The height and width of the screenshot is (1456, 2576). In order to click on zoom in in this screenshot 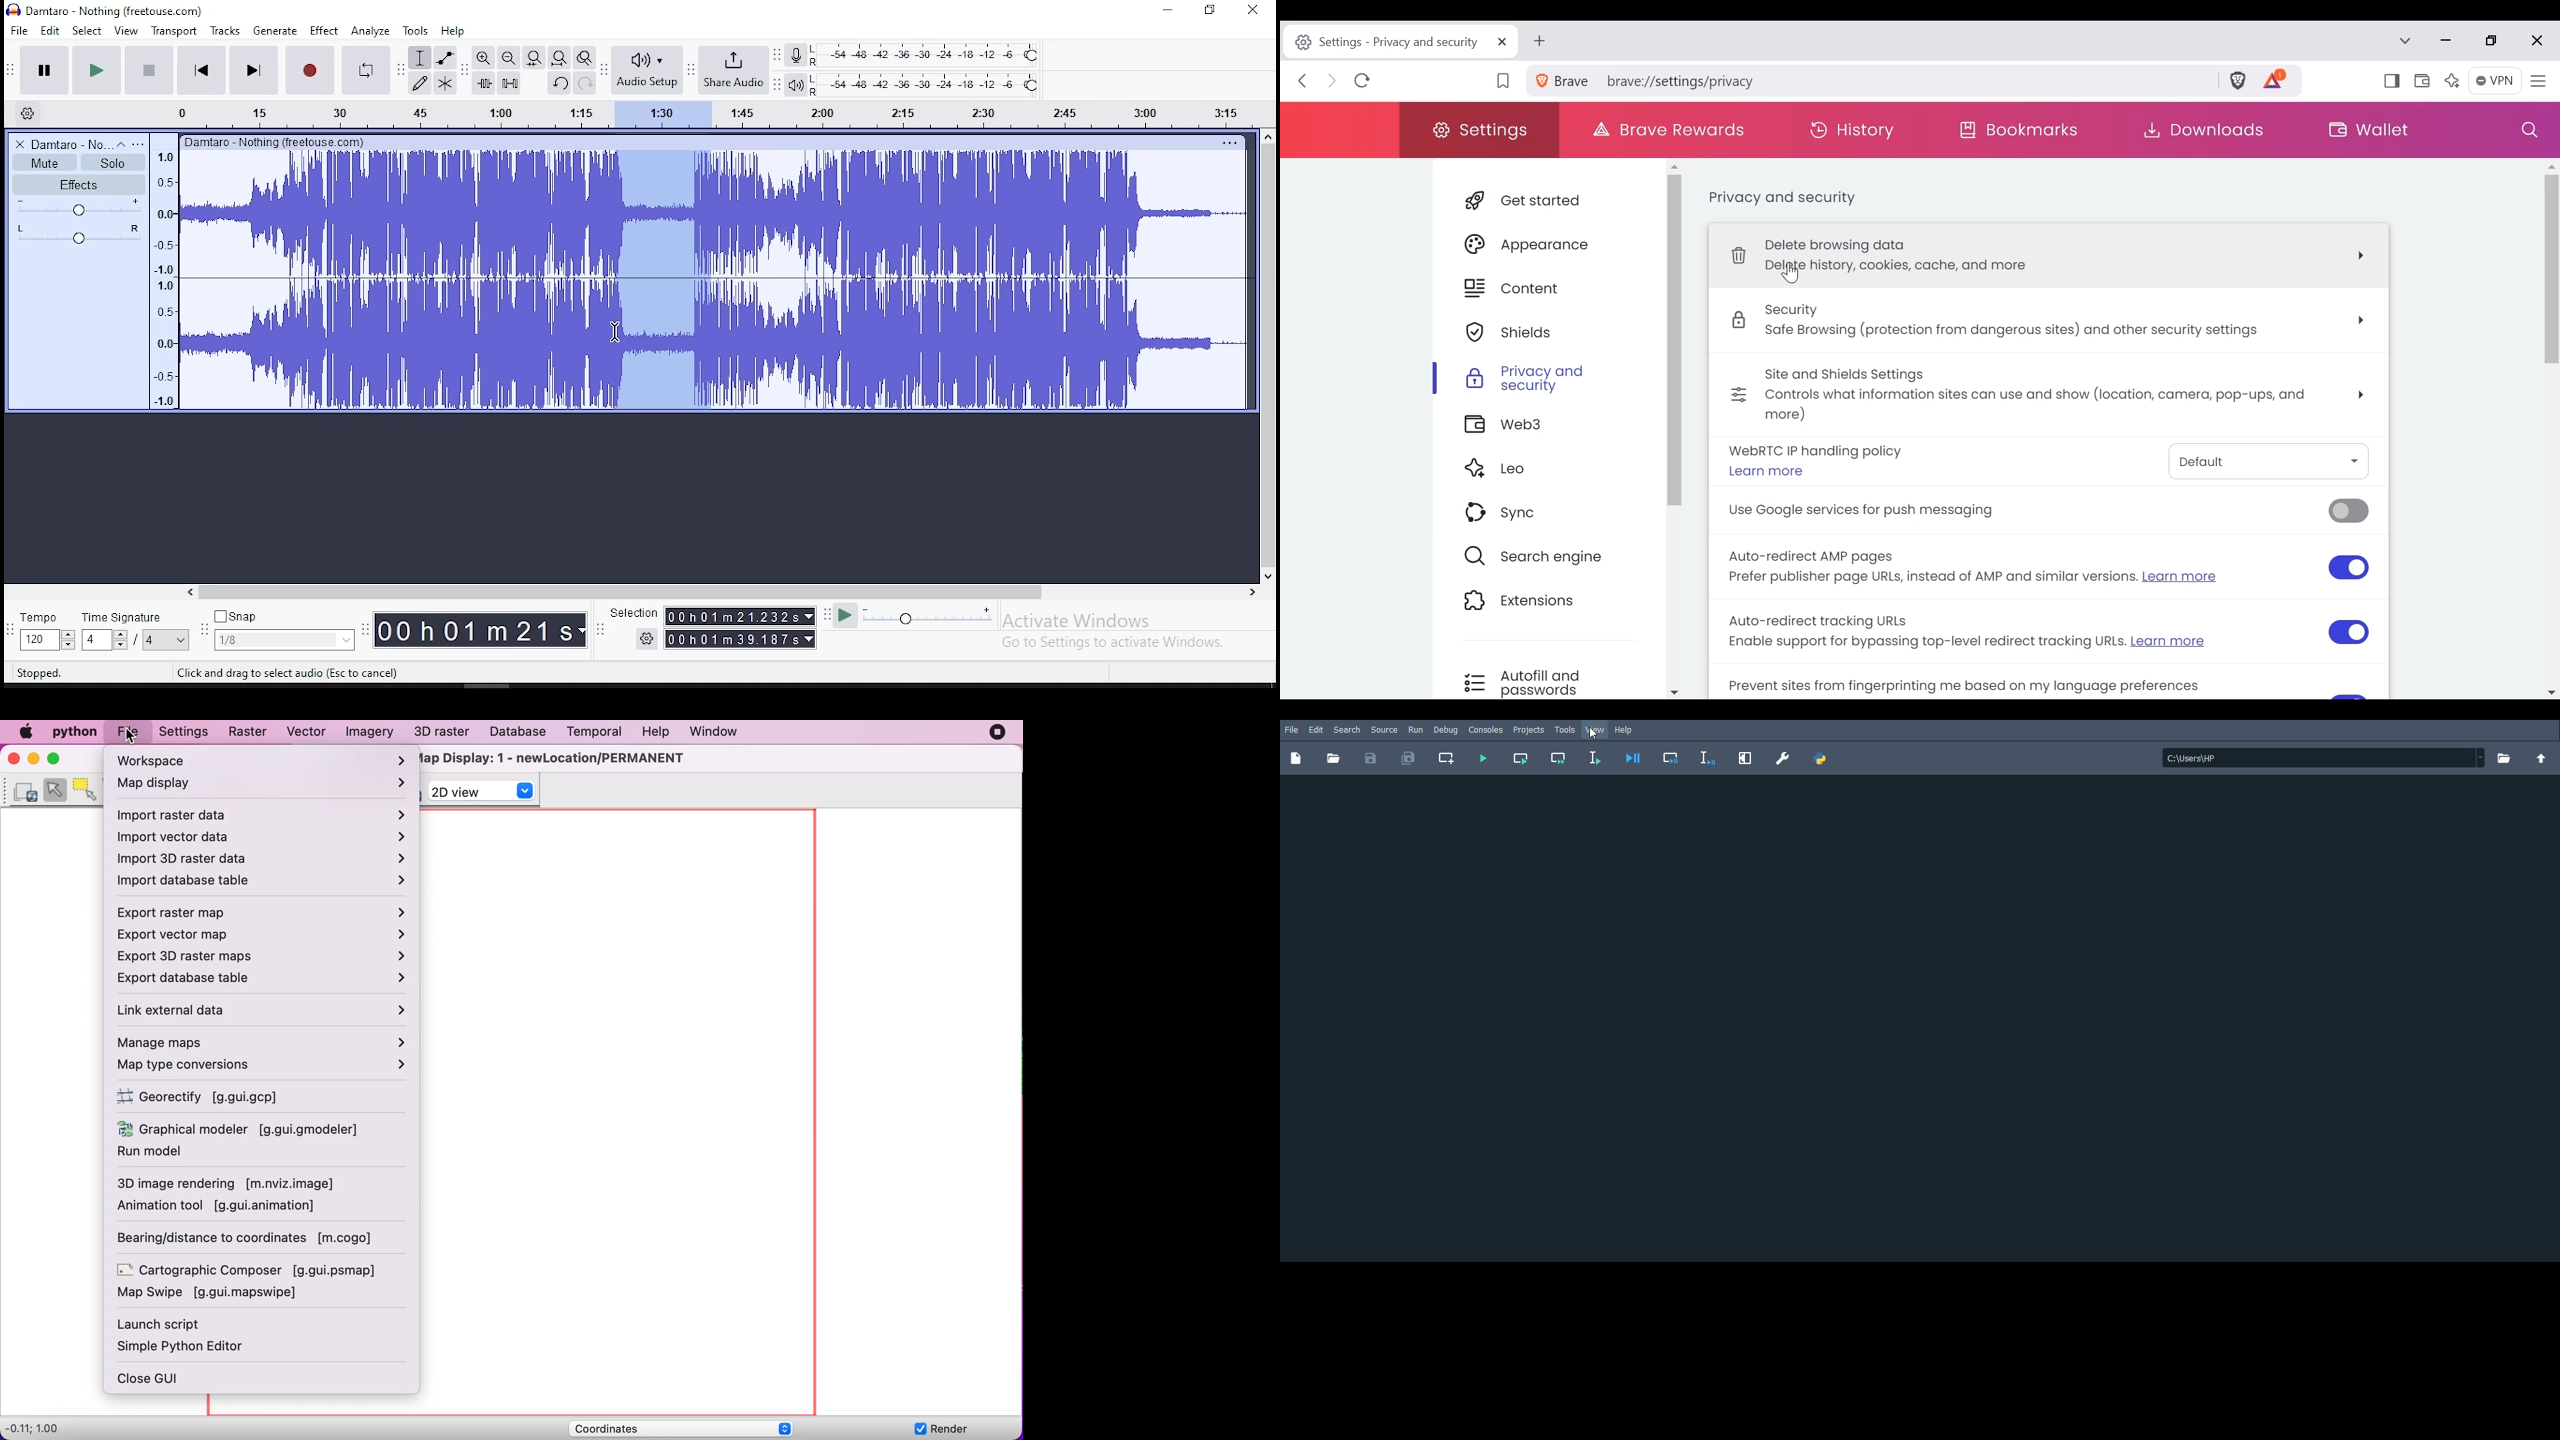, I will do `click(484, 57)`.